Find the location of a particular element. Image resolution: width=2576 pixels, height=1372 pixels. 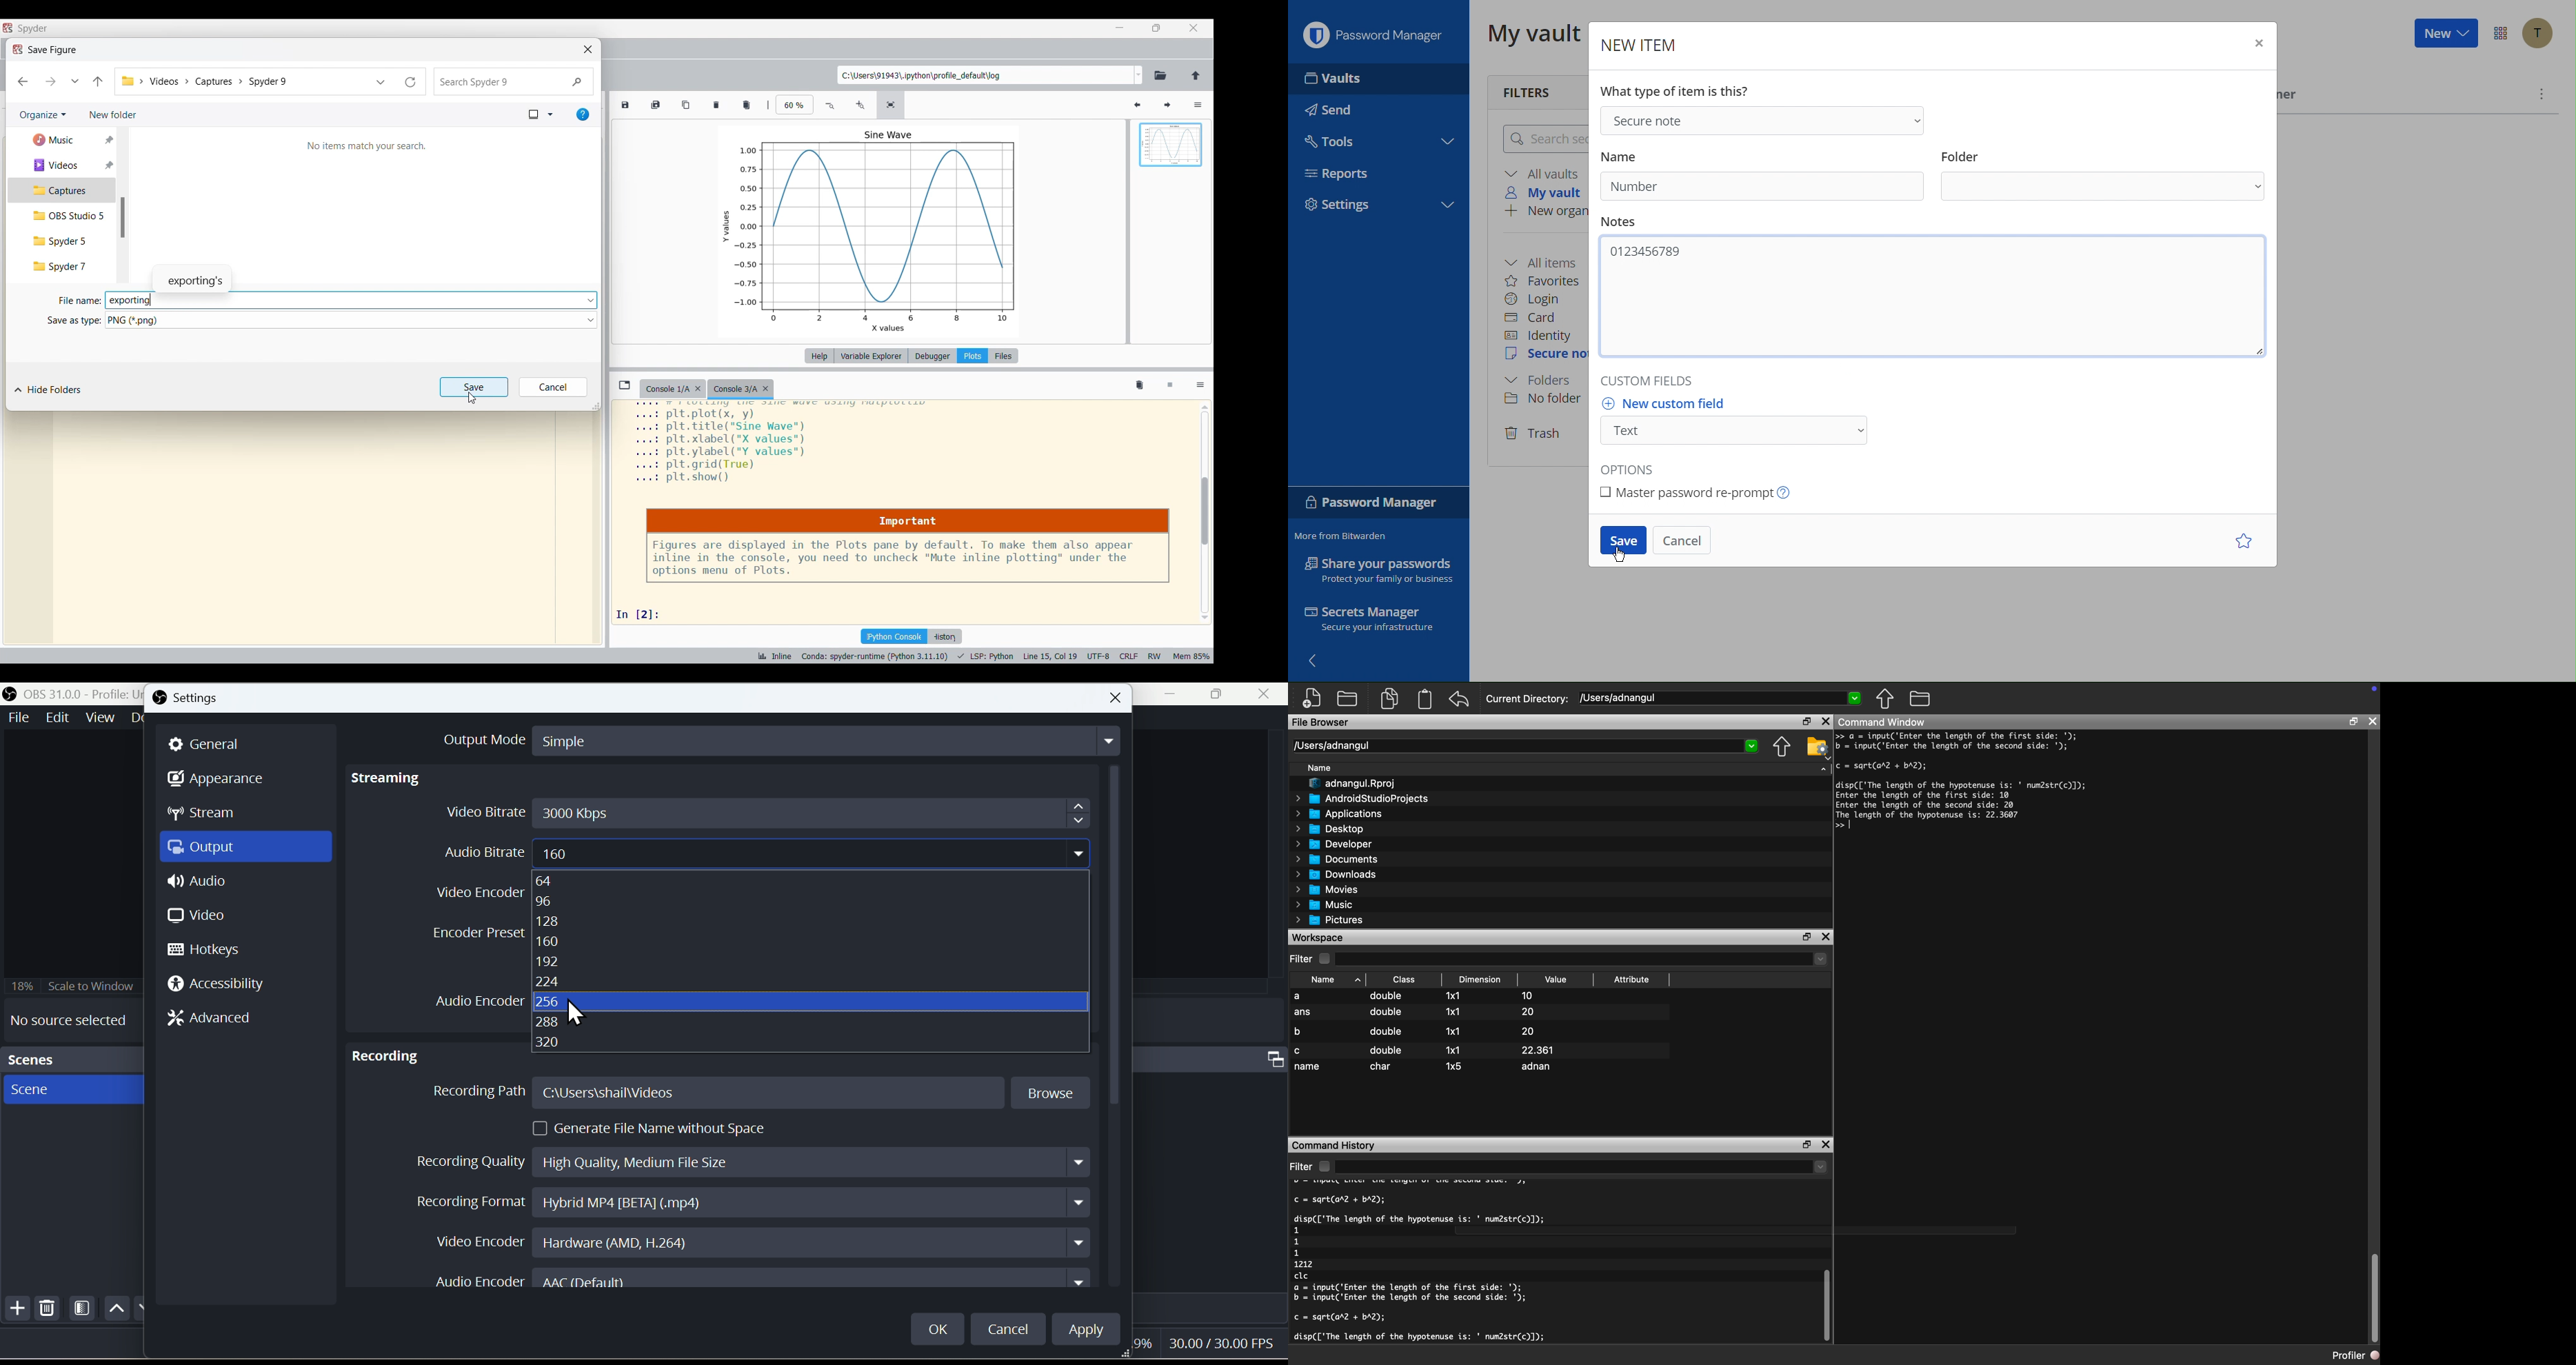

Spyder 7 is located at coordinates (61, 267).